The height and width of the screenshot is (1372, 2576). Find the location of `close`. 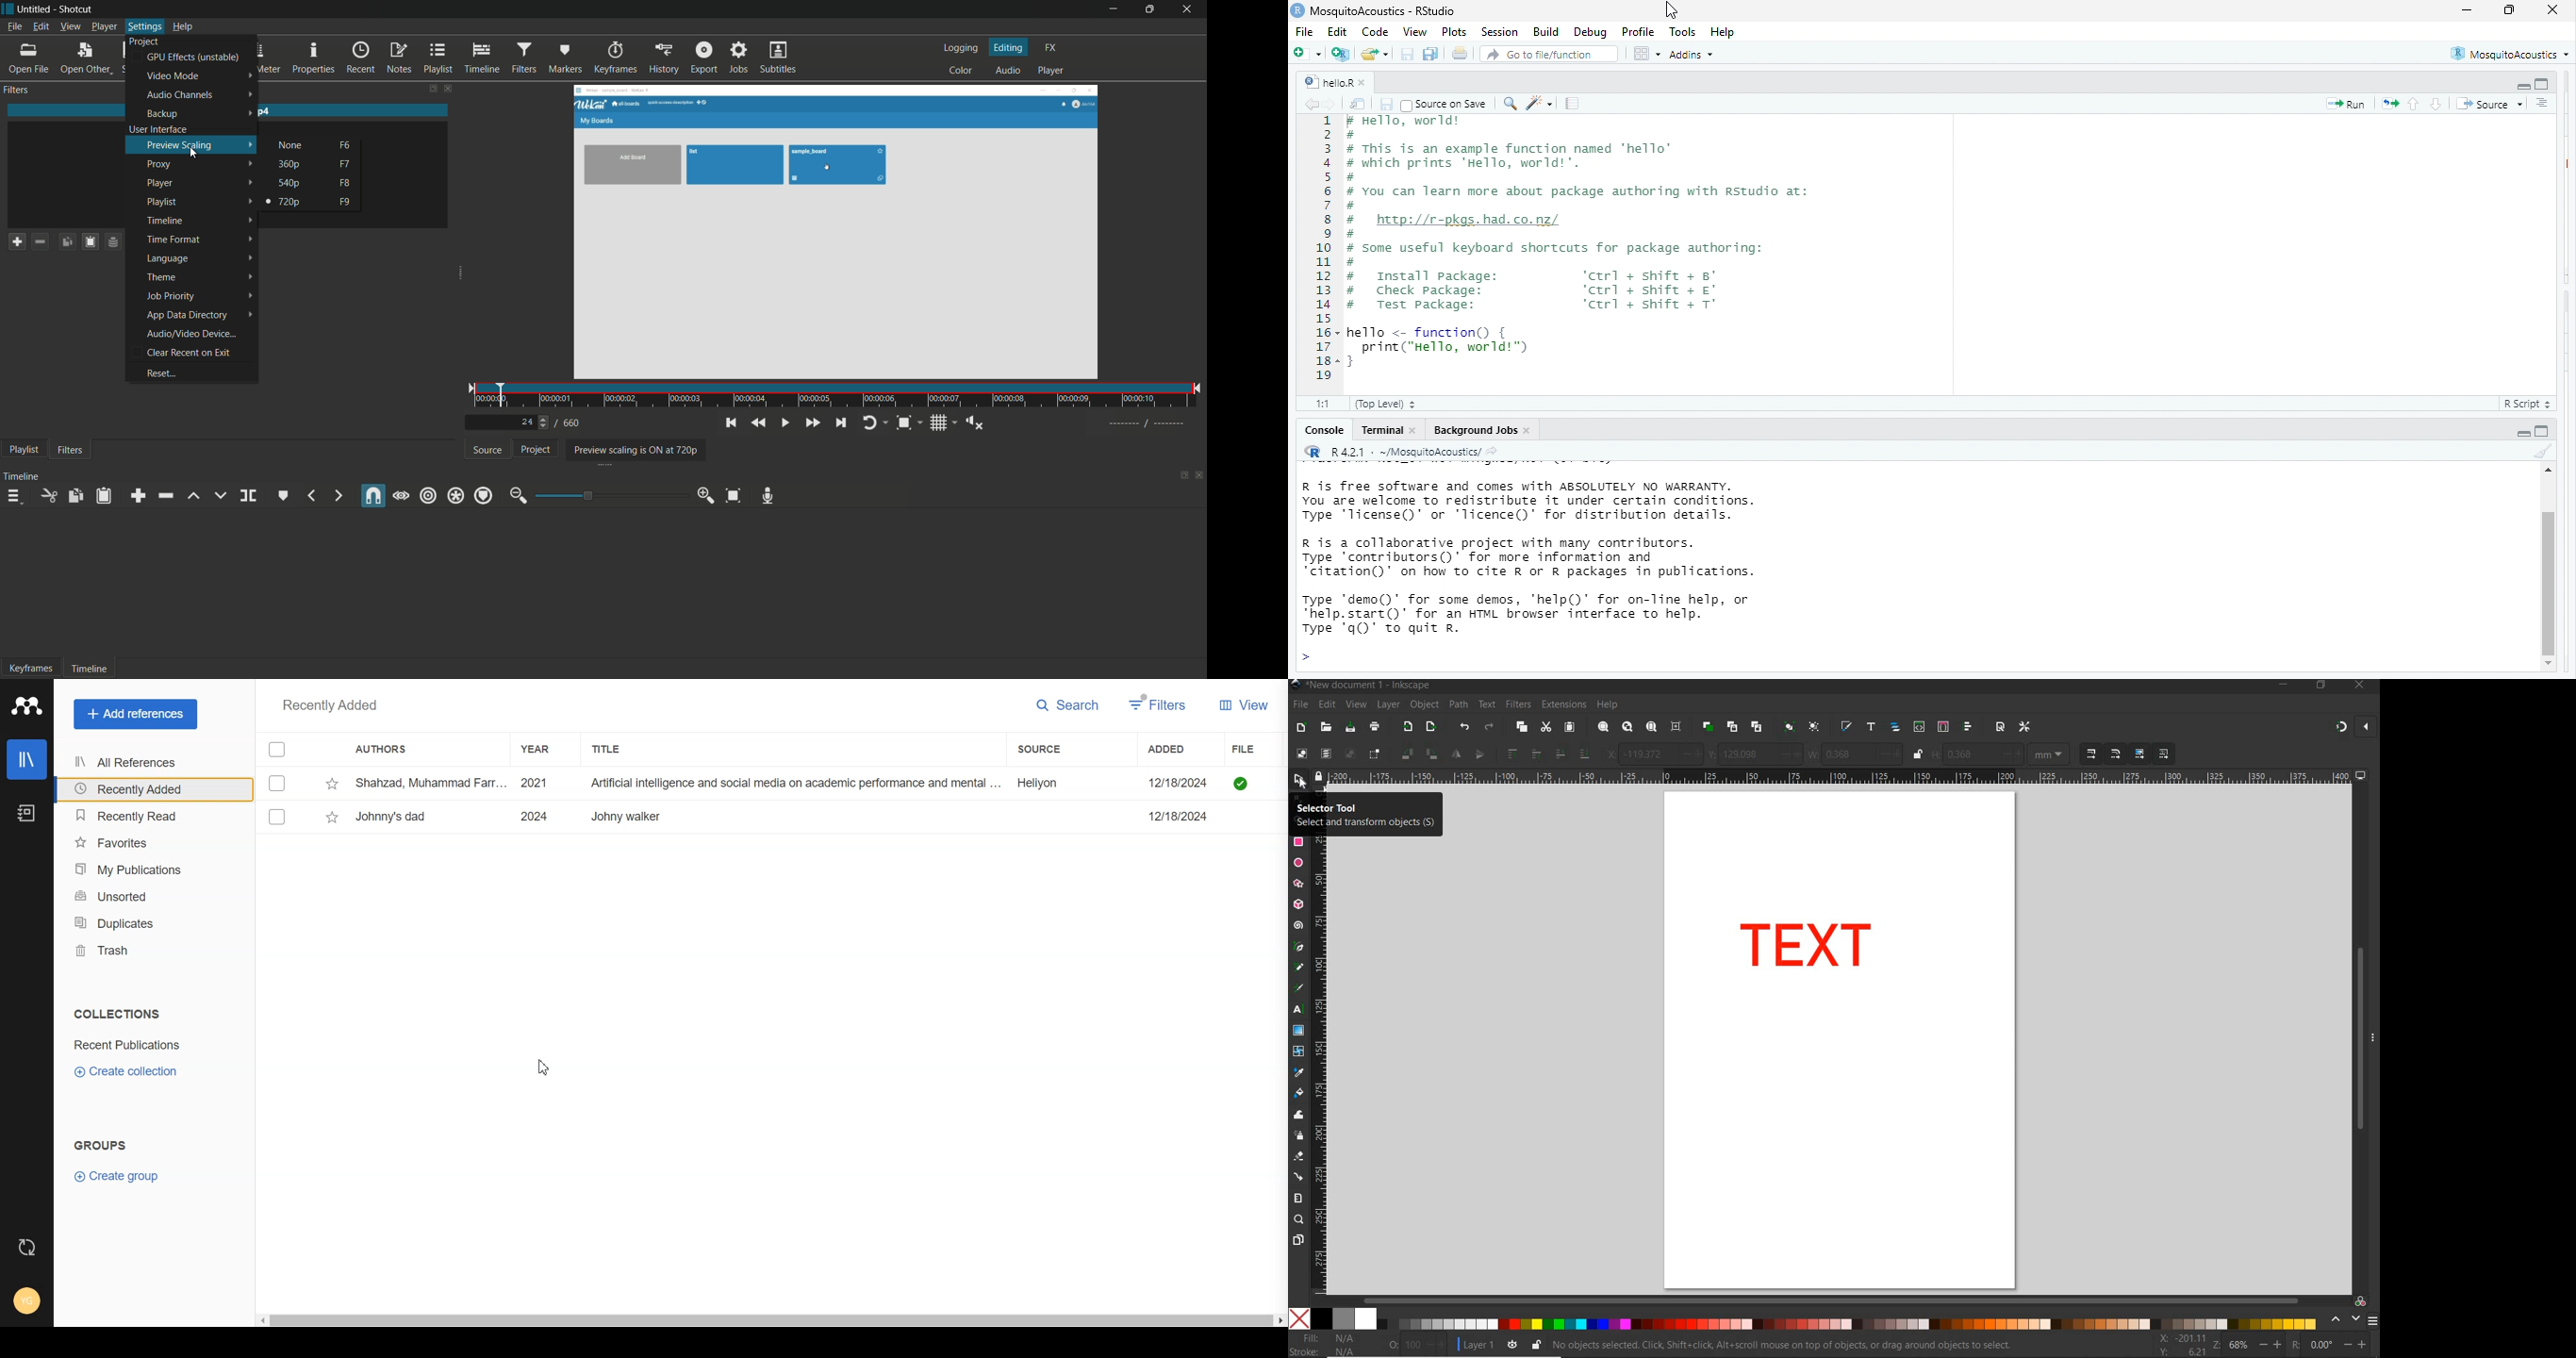

close is located at coordinates (1417, 433).